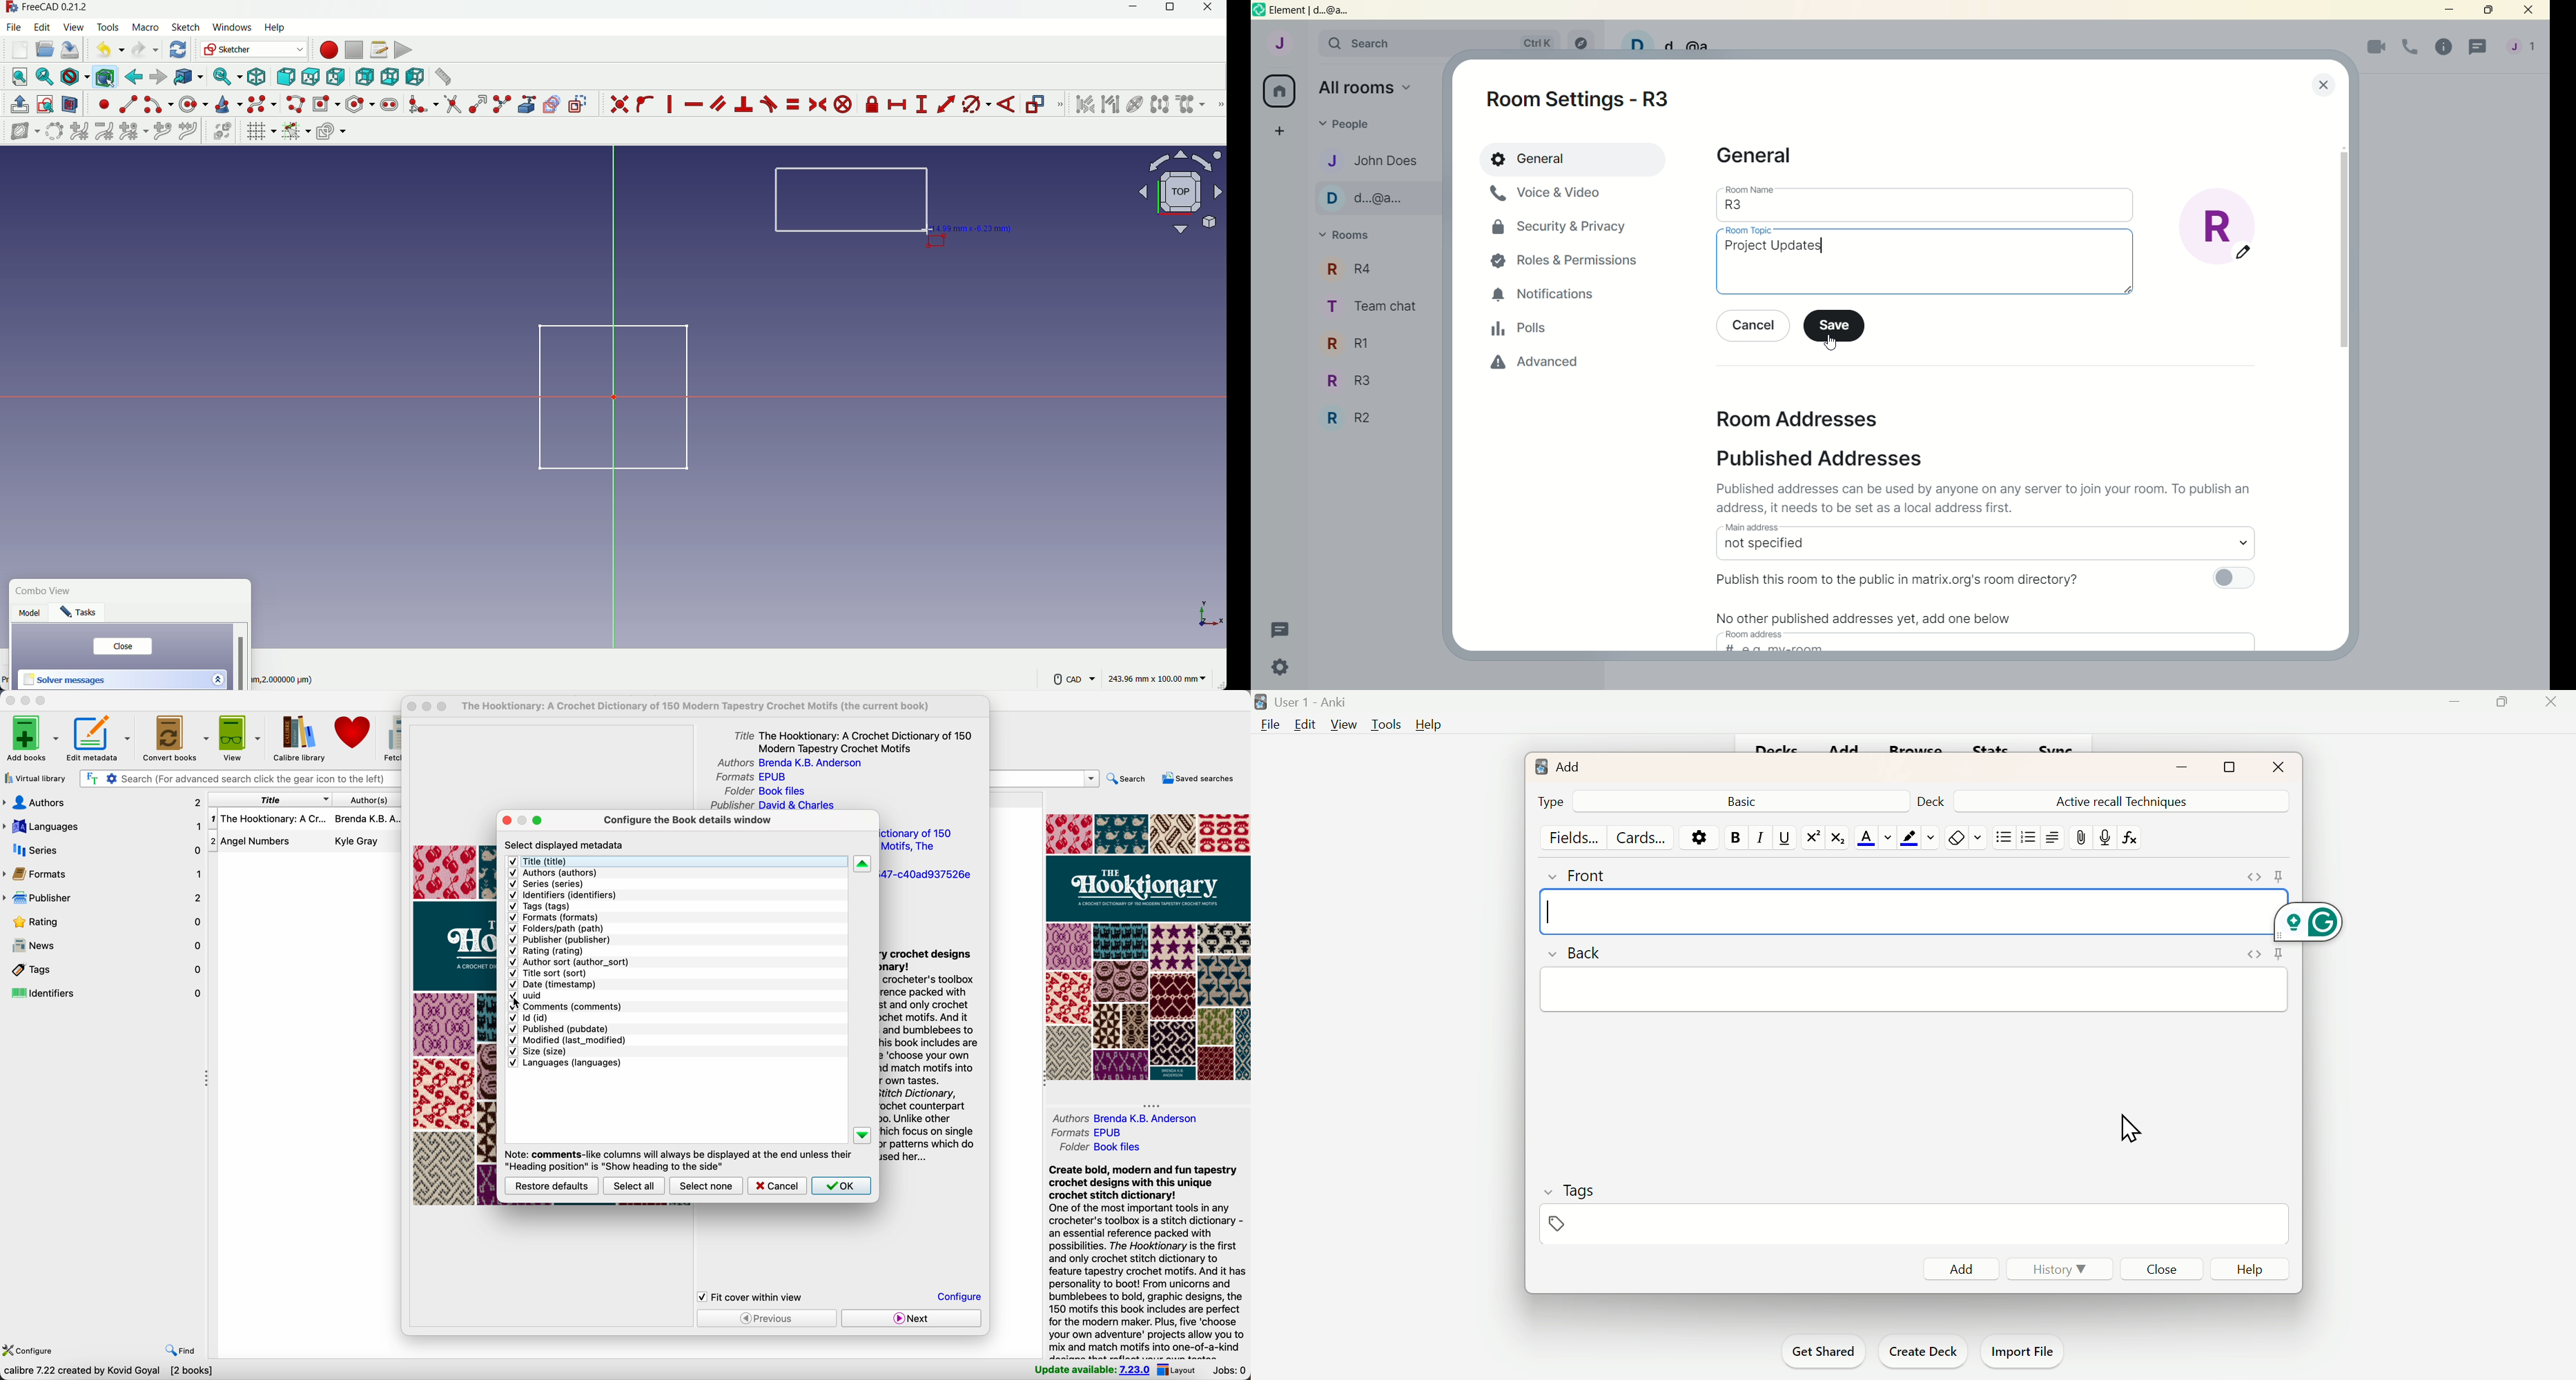 Image resolution: width=2576 pixels, height=1400 pixels. I want to click on sync view, so click(225, 77).